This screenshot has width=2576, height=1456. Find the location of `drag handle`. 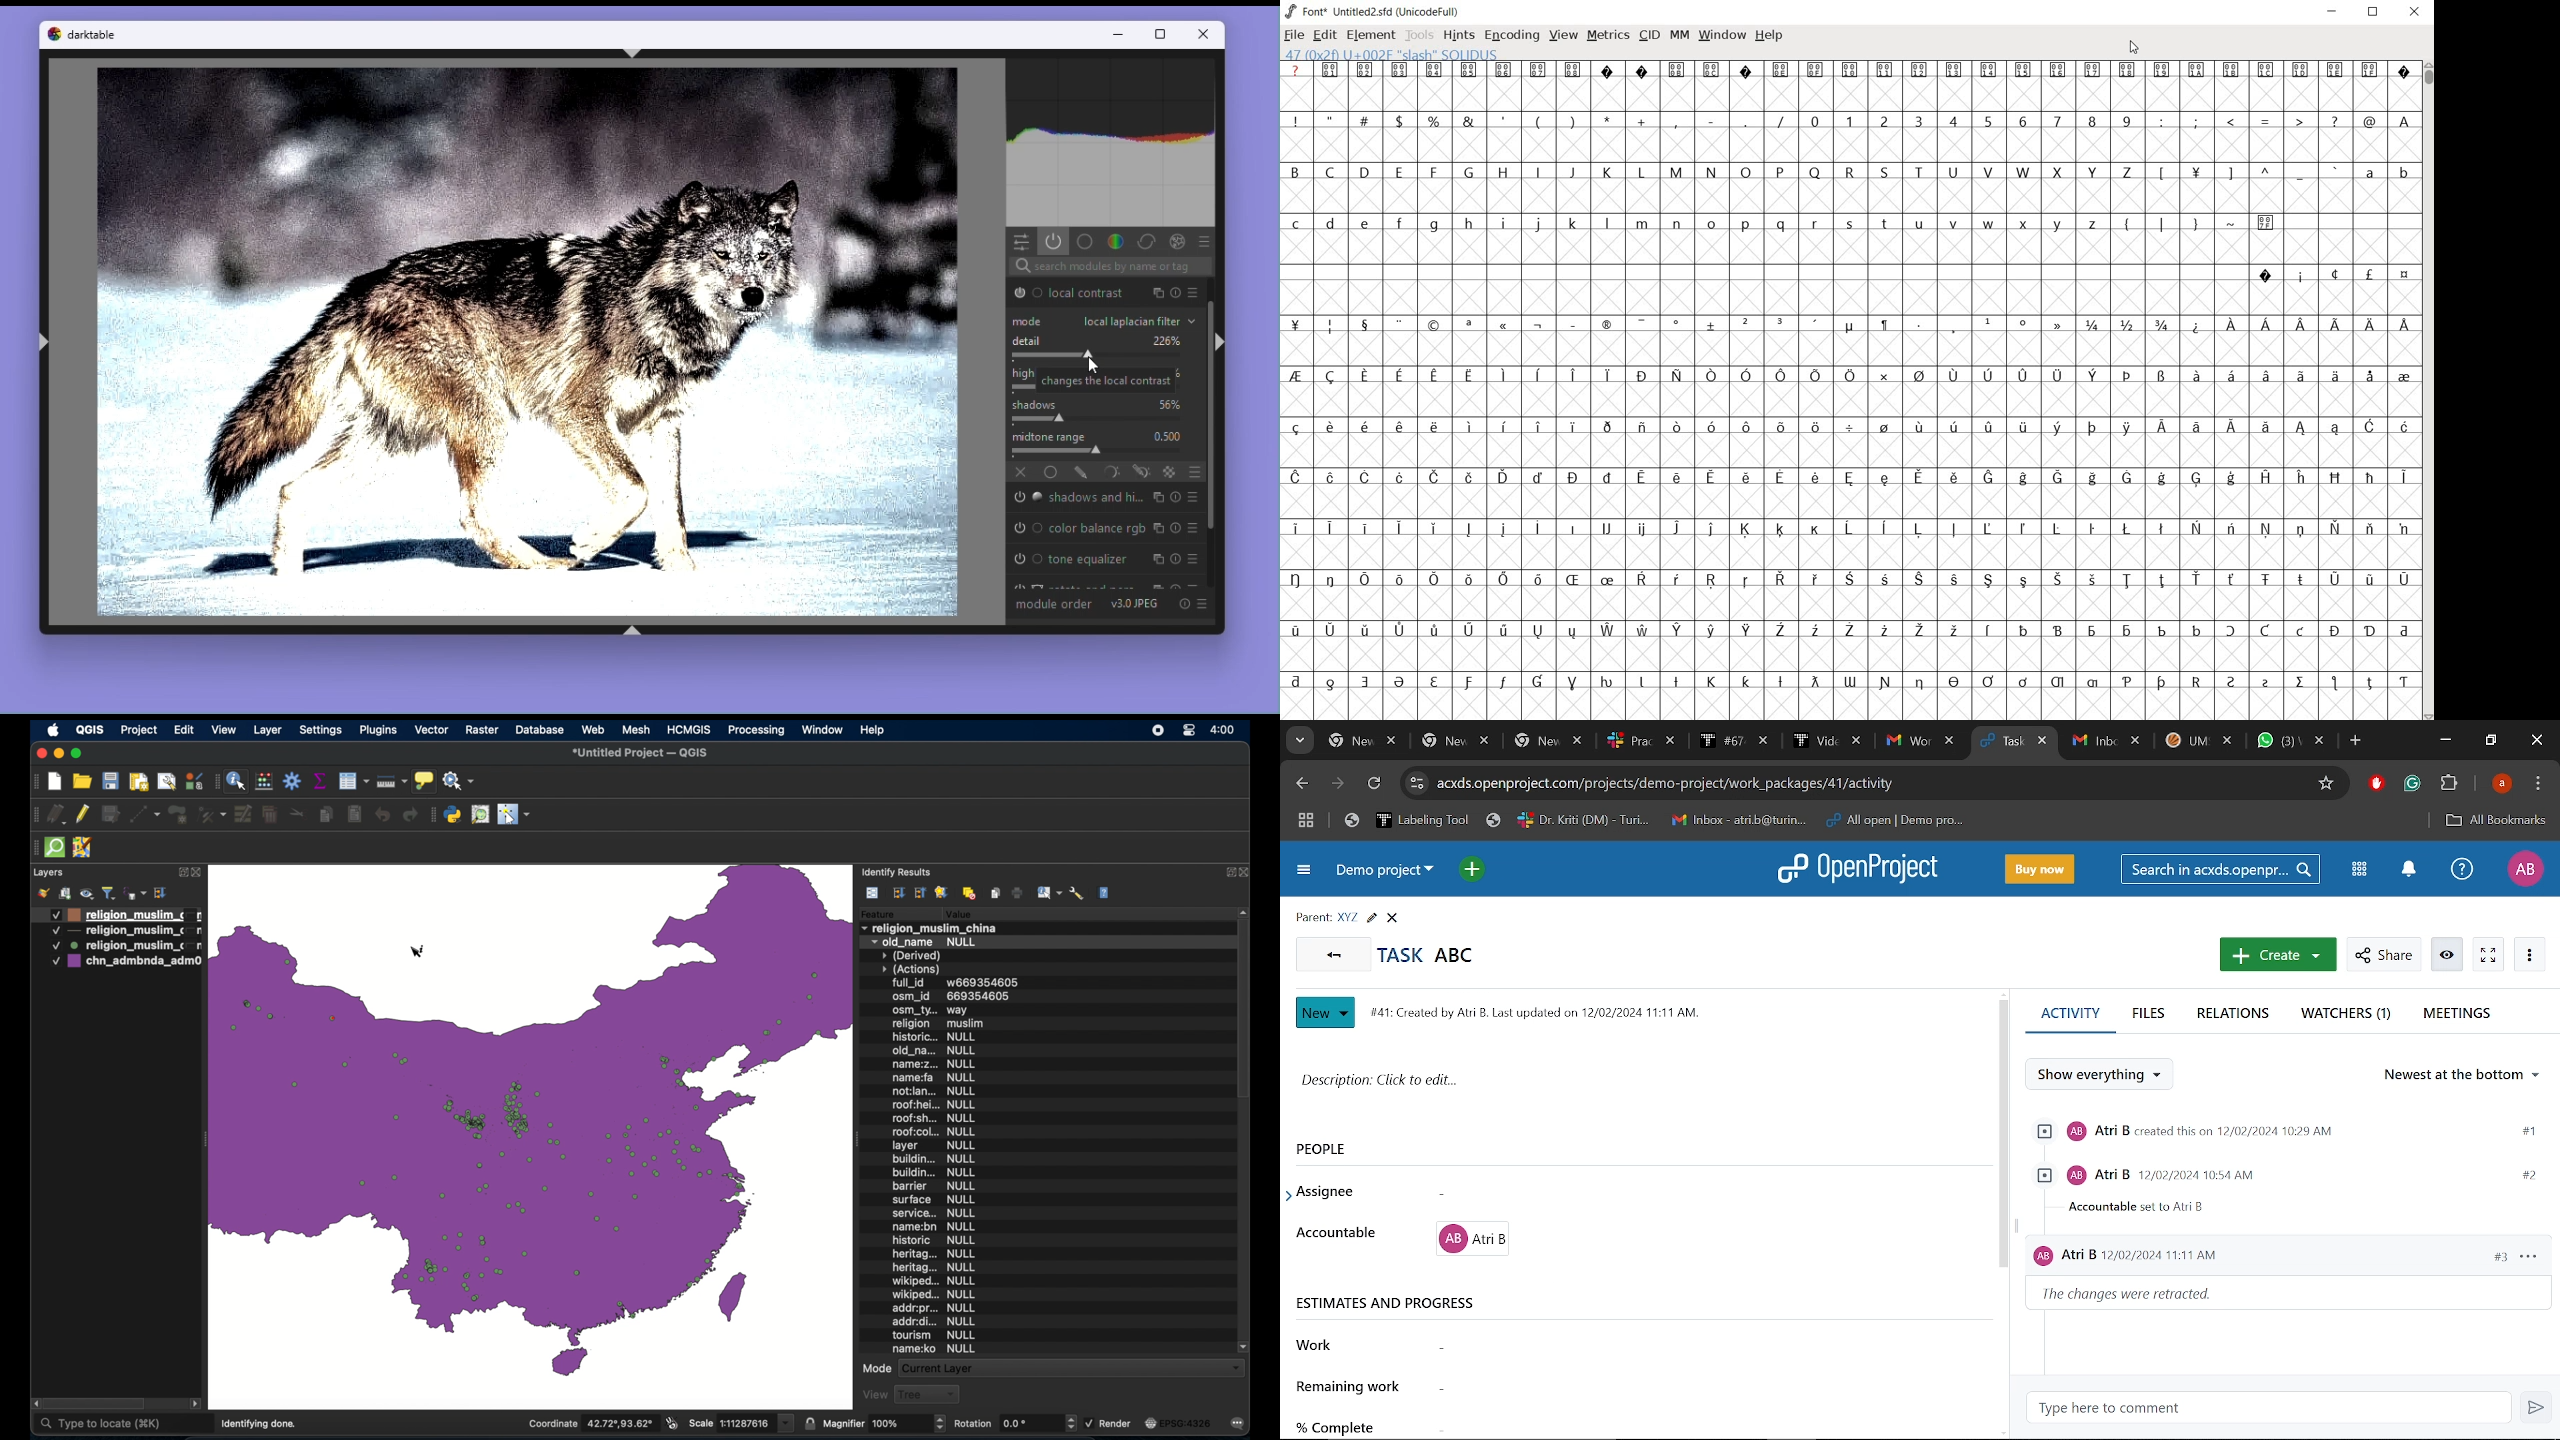

drag handle is located at coordinates (33, 847).